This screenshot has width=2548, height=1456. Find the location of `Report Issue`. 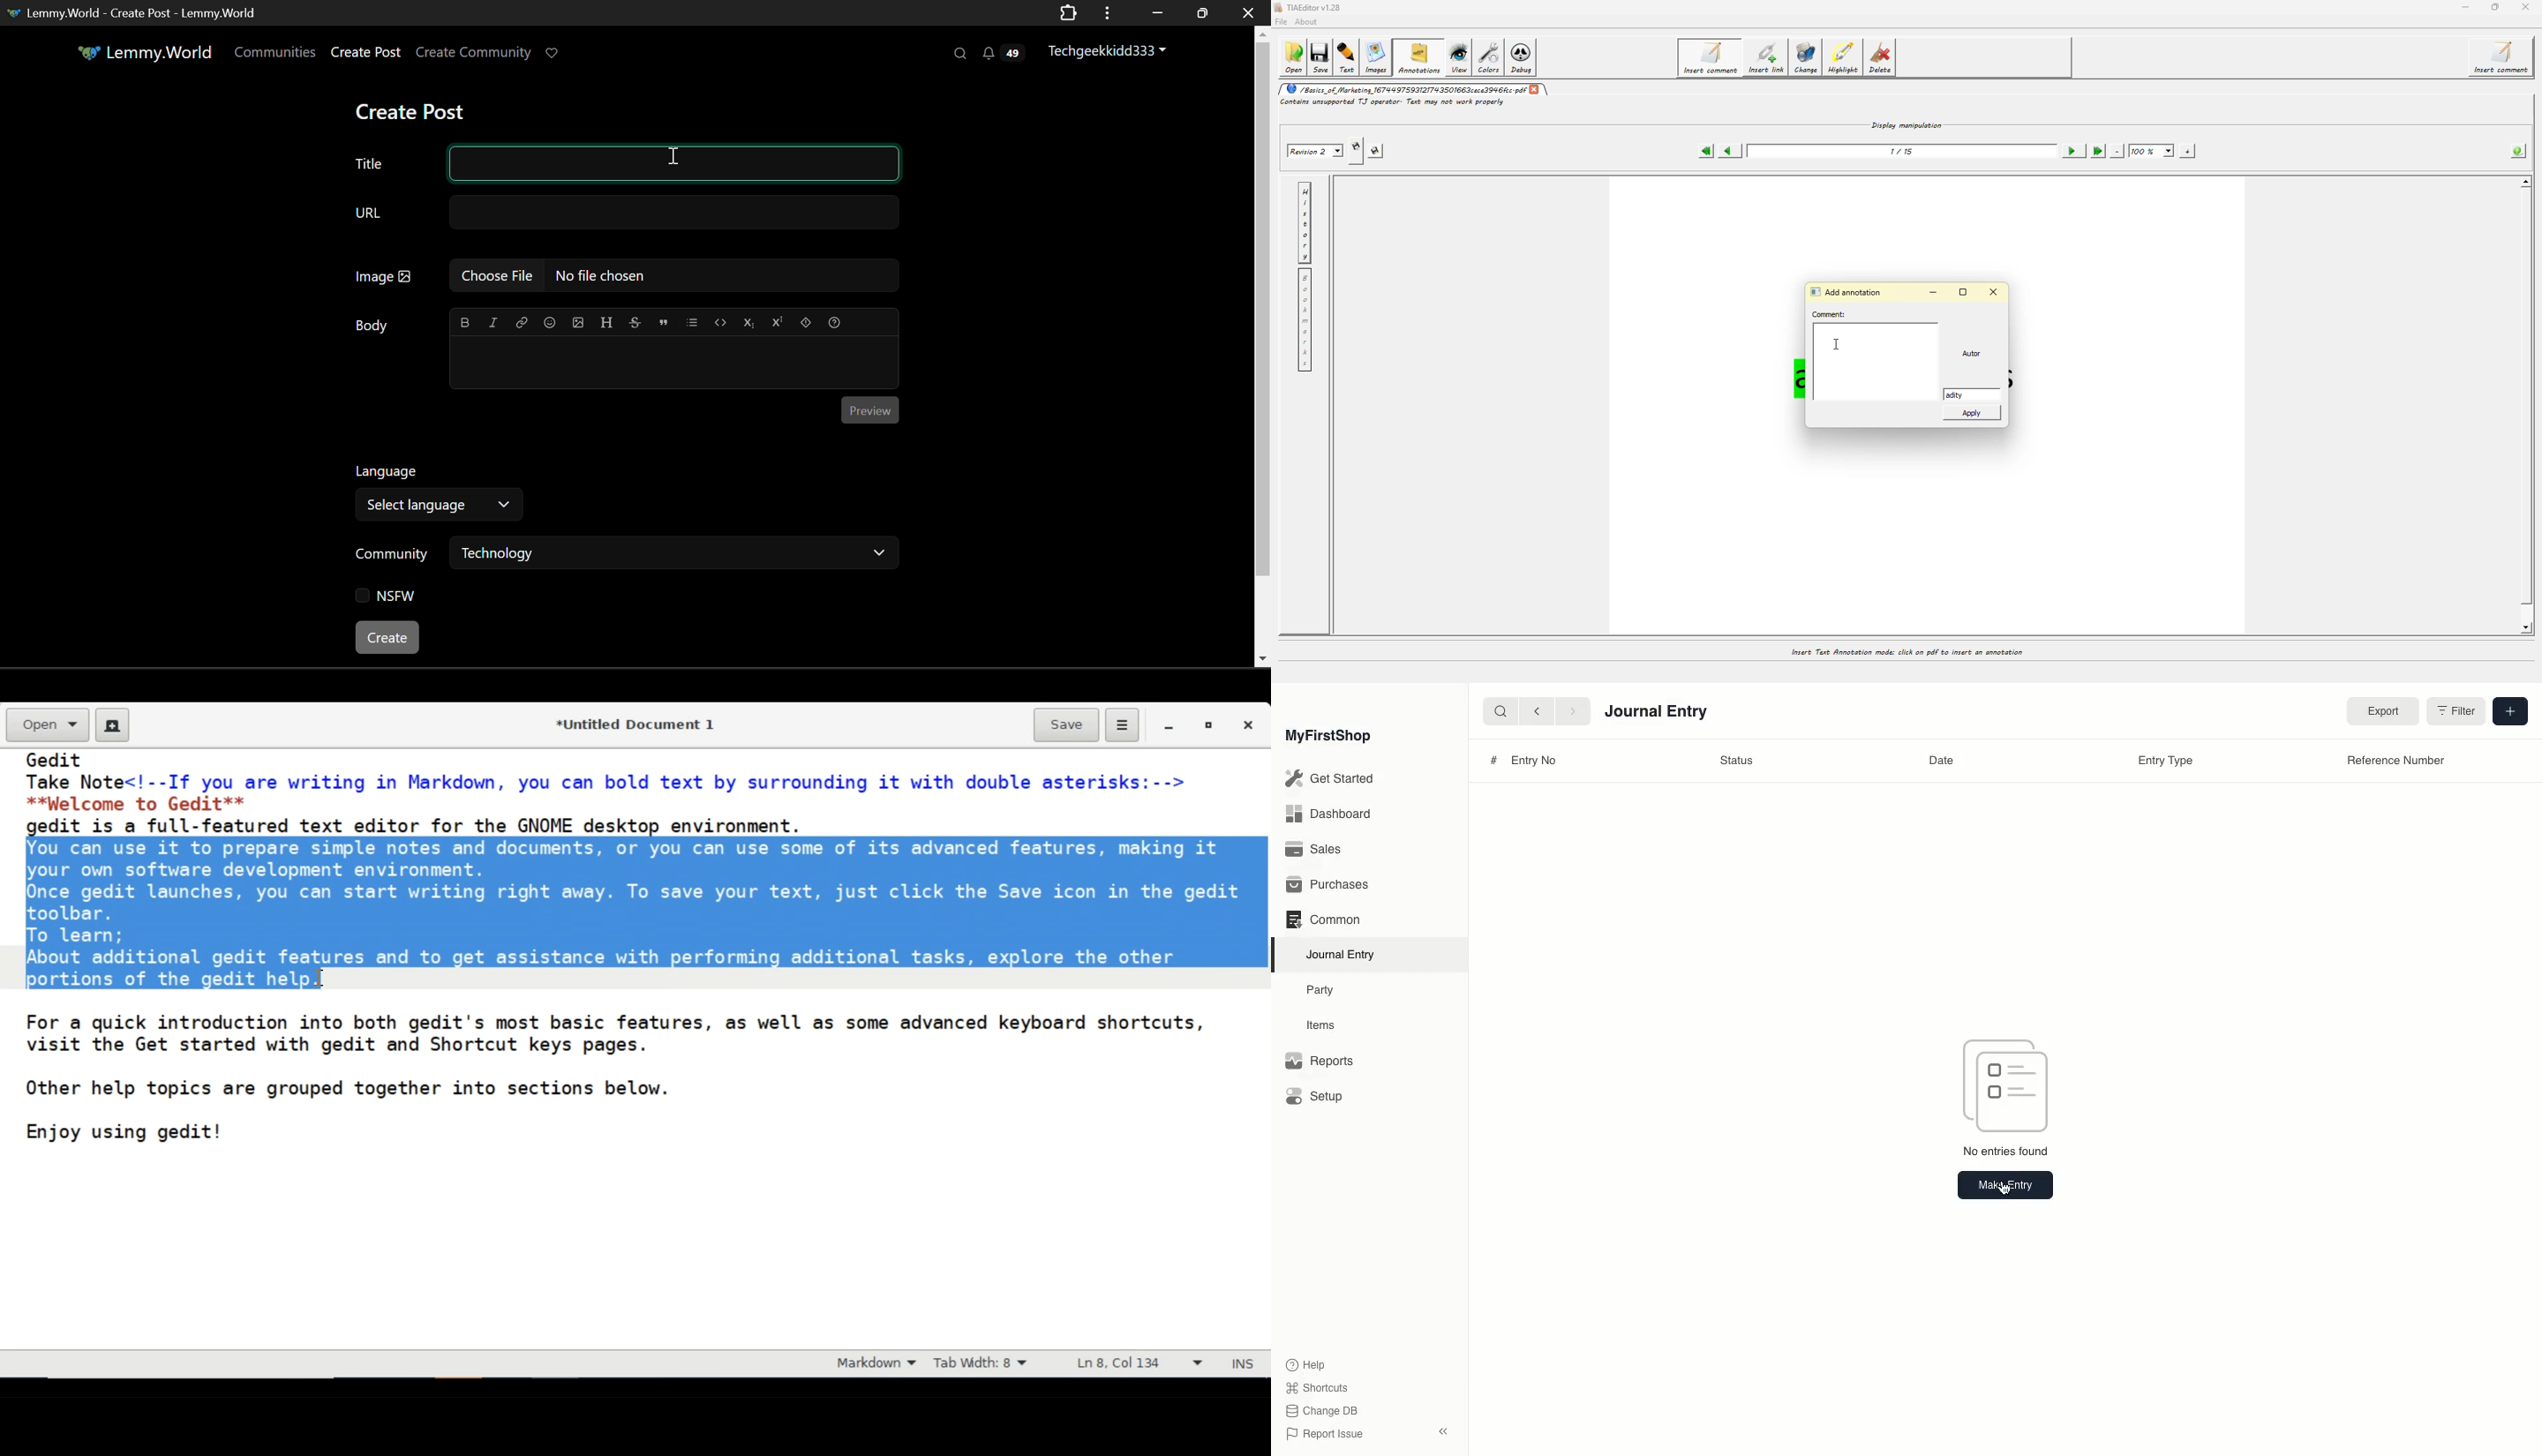

Report Issue is located at coordinates (1323, 1434).